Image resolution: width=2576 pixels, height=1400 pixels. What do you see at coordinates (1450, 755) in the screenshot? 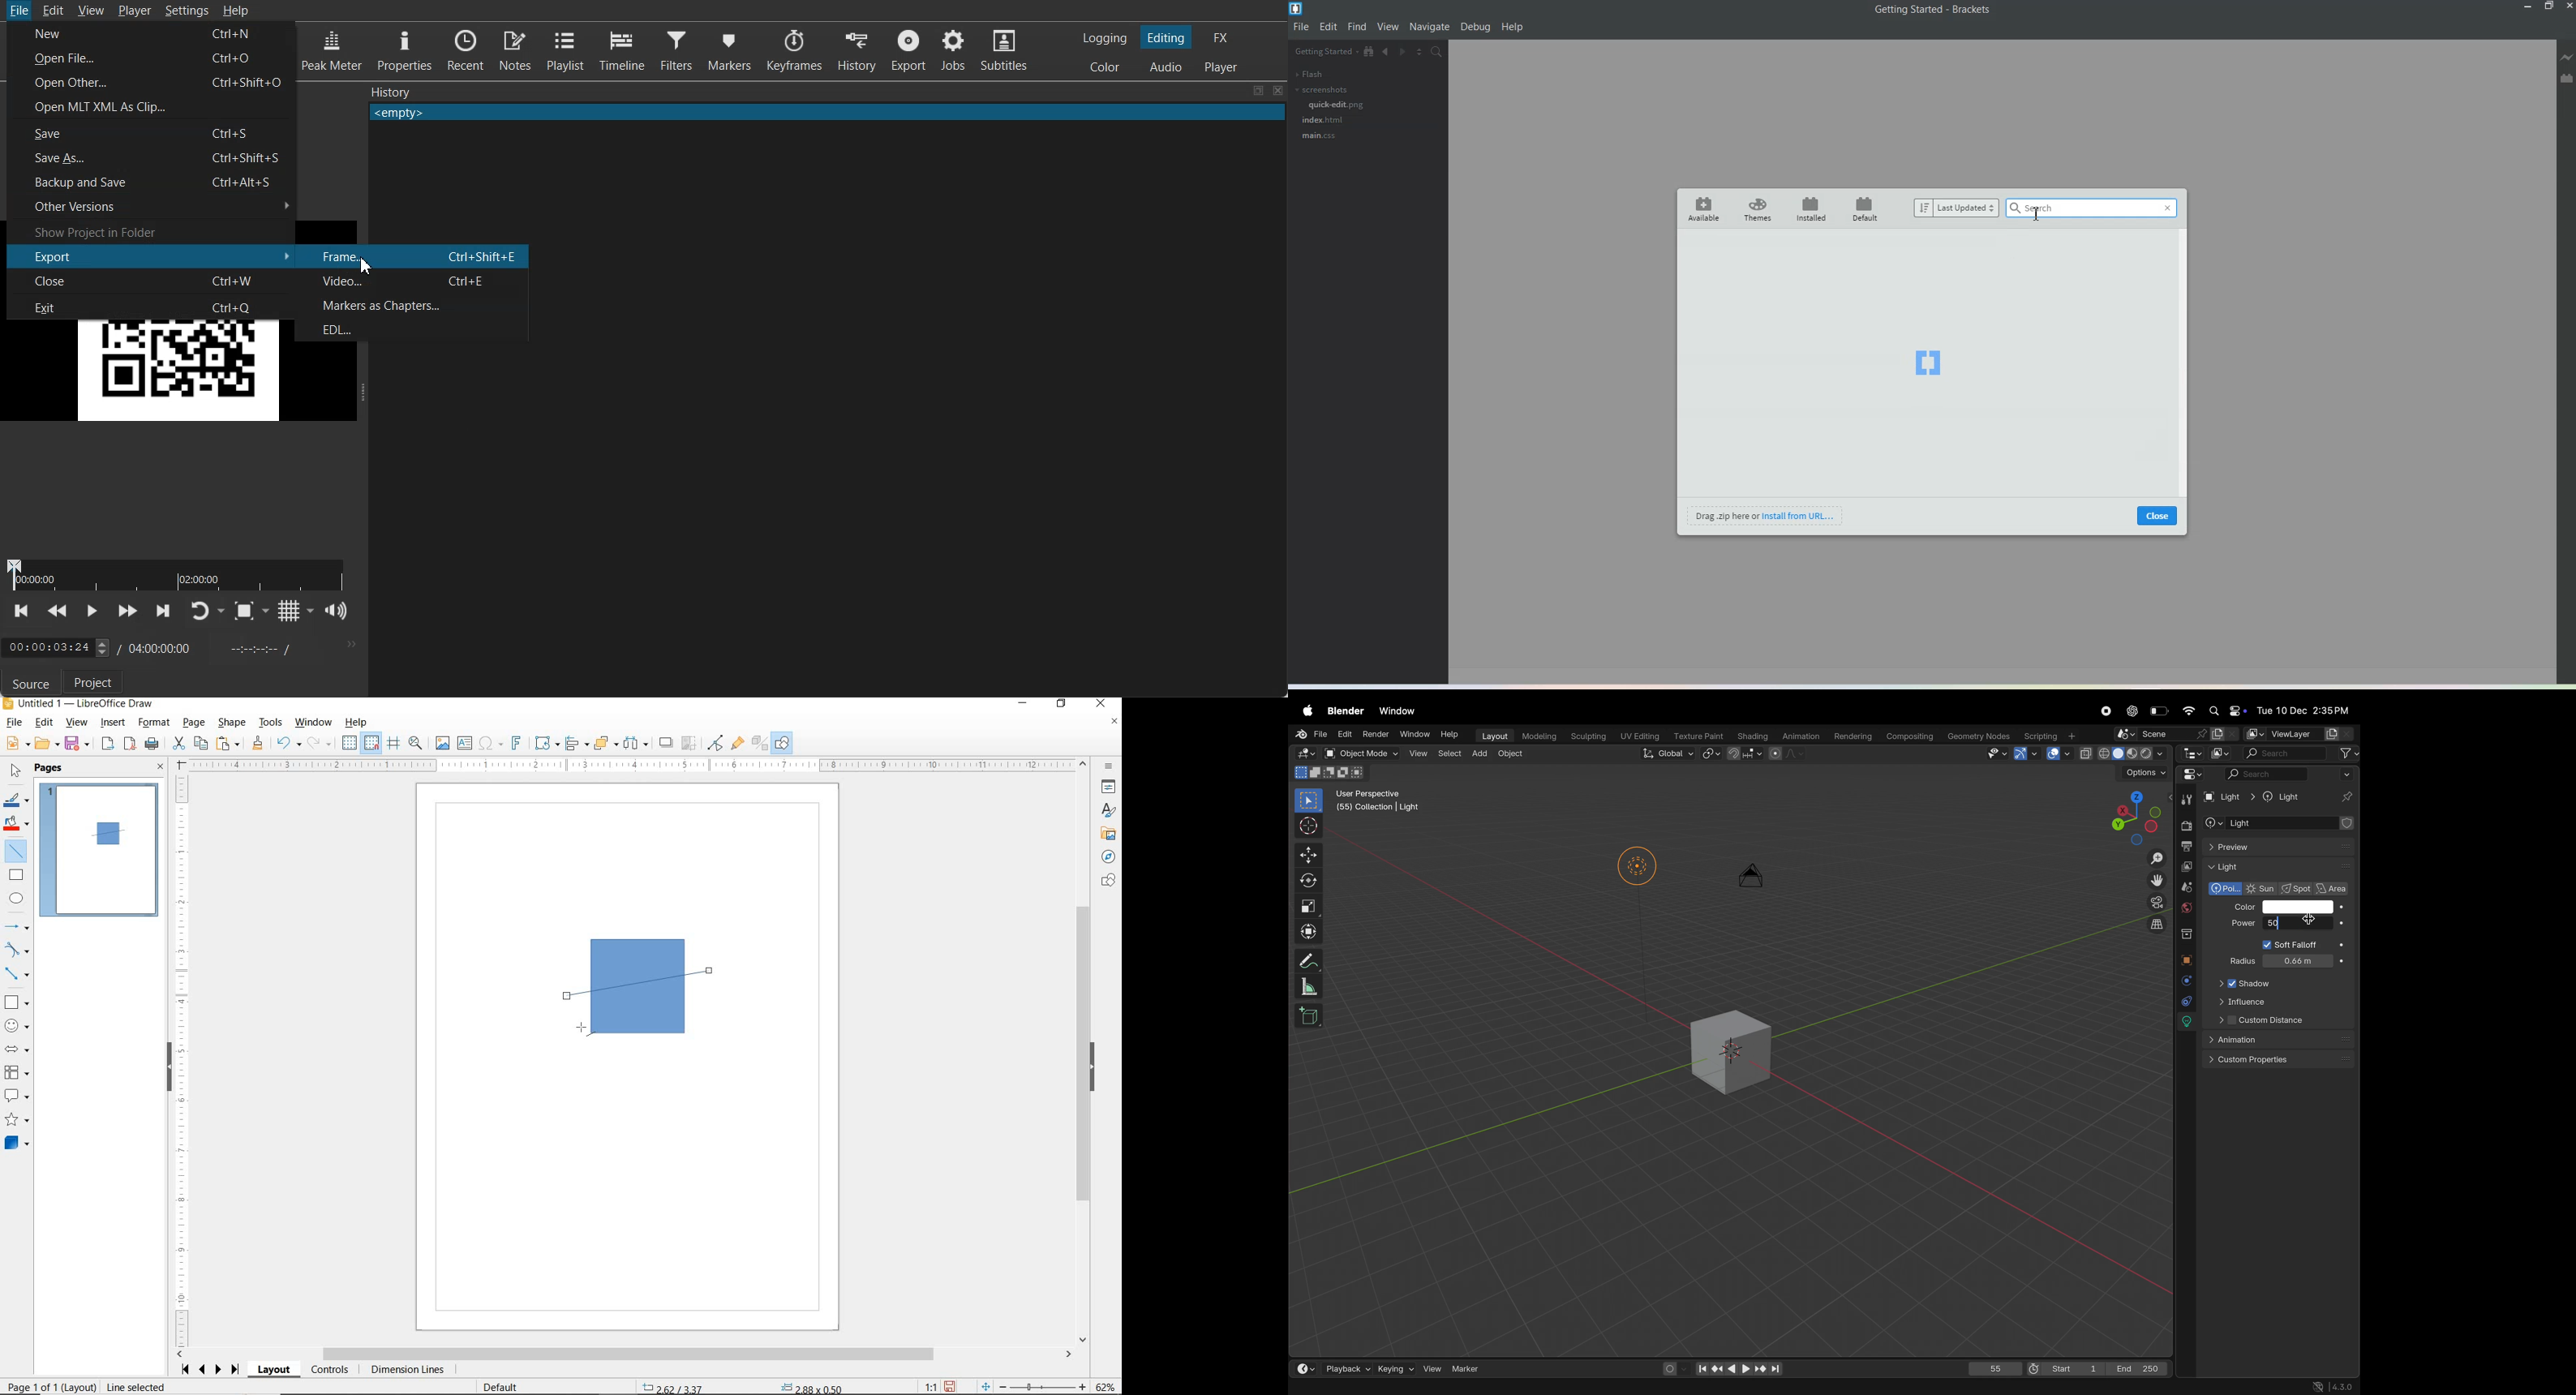
I see `select` at bounding box center [1450, 755].